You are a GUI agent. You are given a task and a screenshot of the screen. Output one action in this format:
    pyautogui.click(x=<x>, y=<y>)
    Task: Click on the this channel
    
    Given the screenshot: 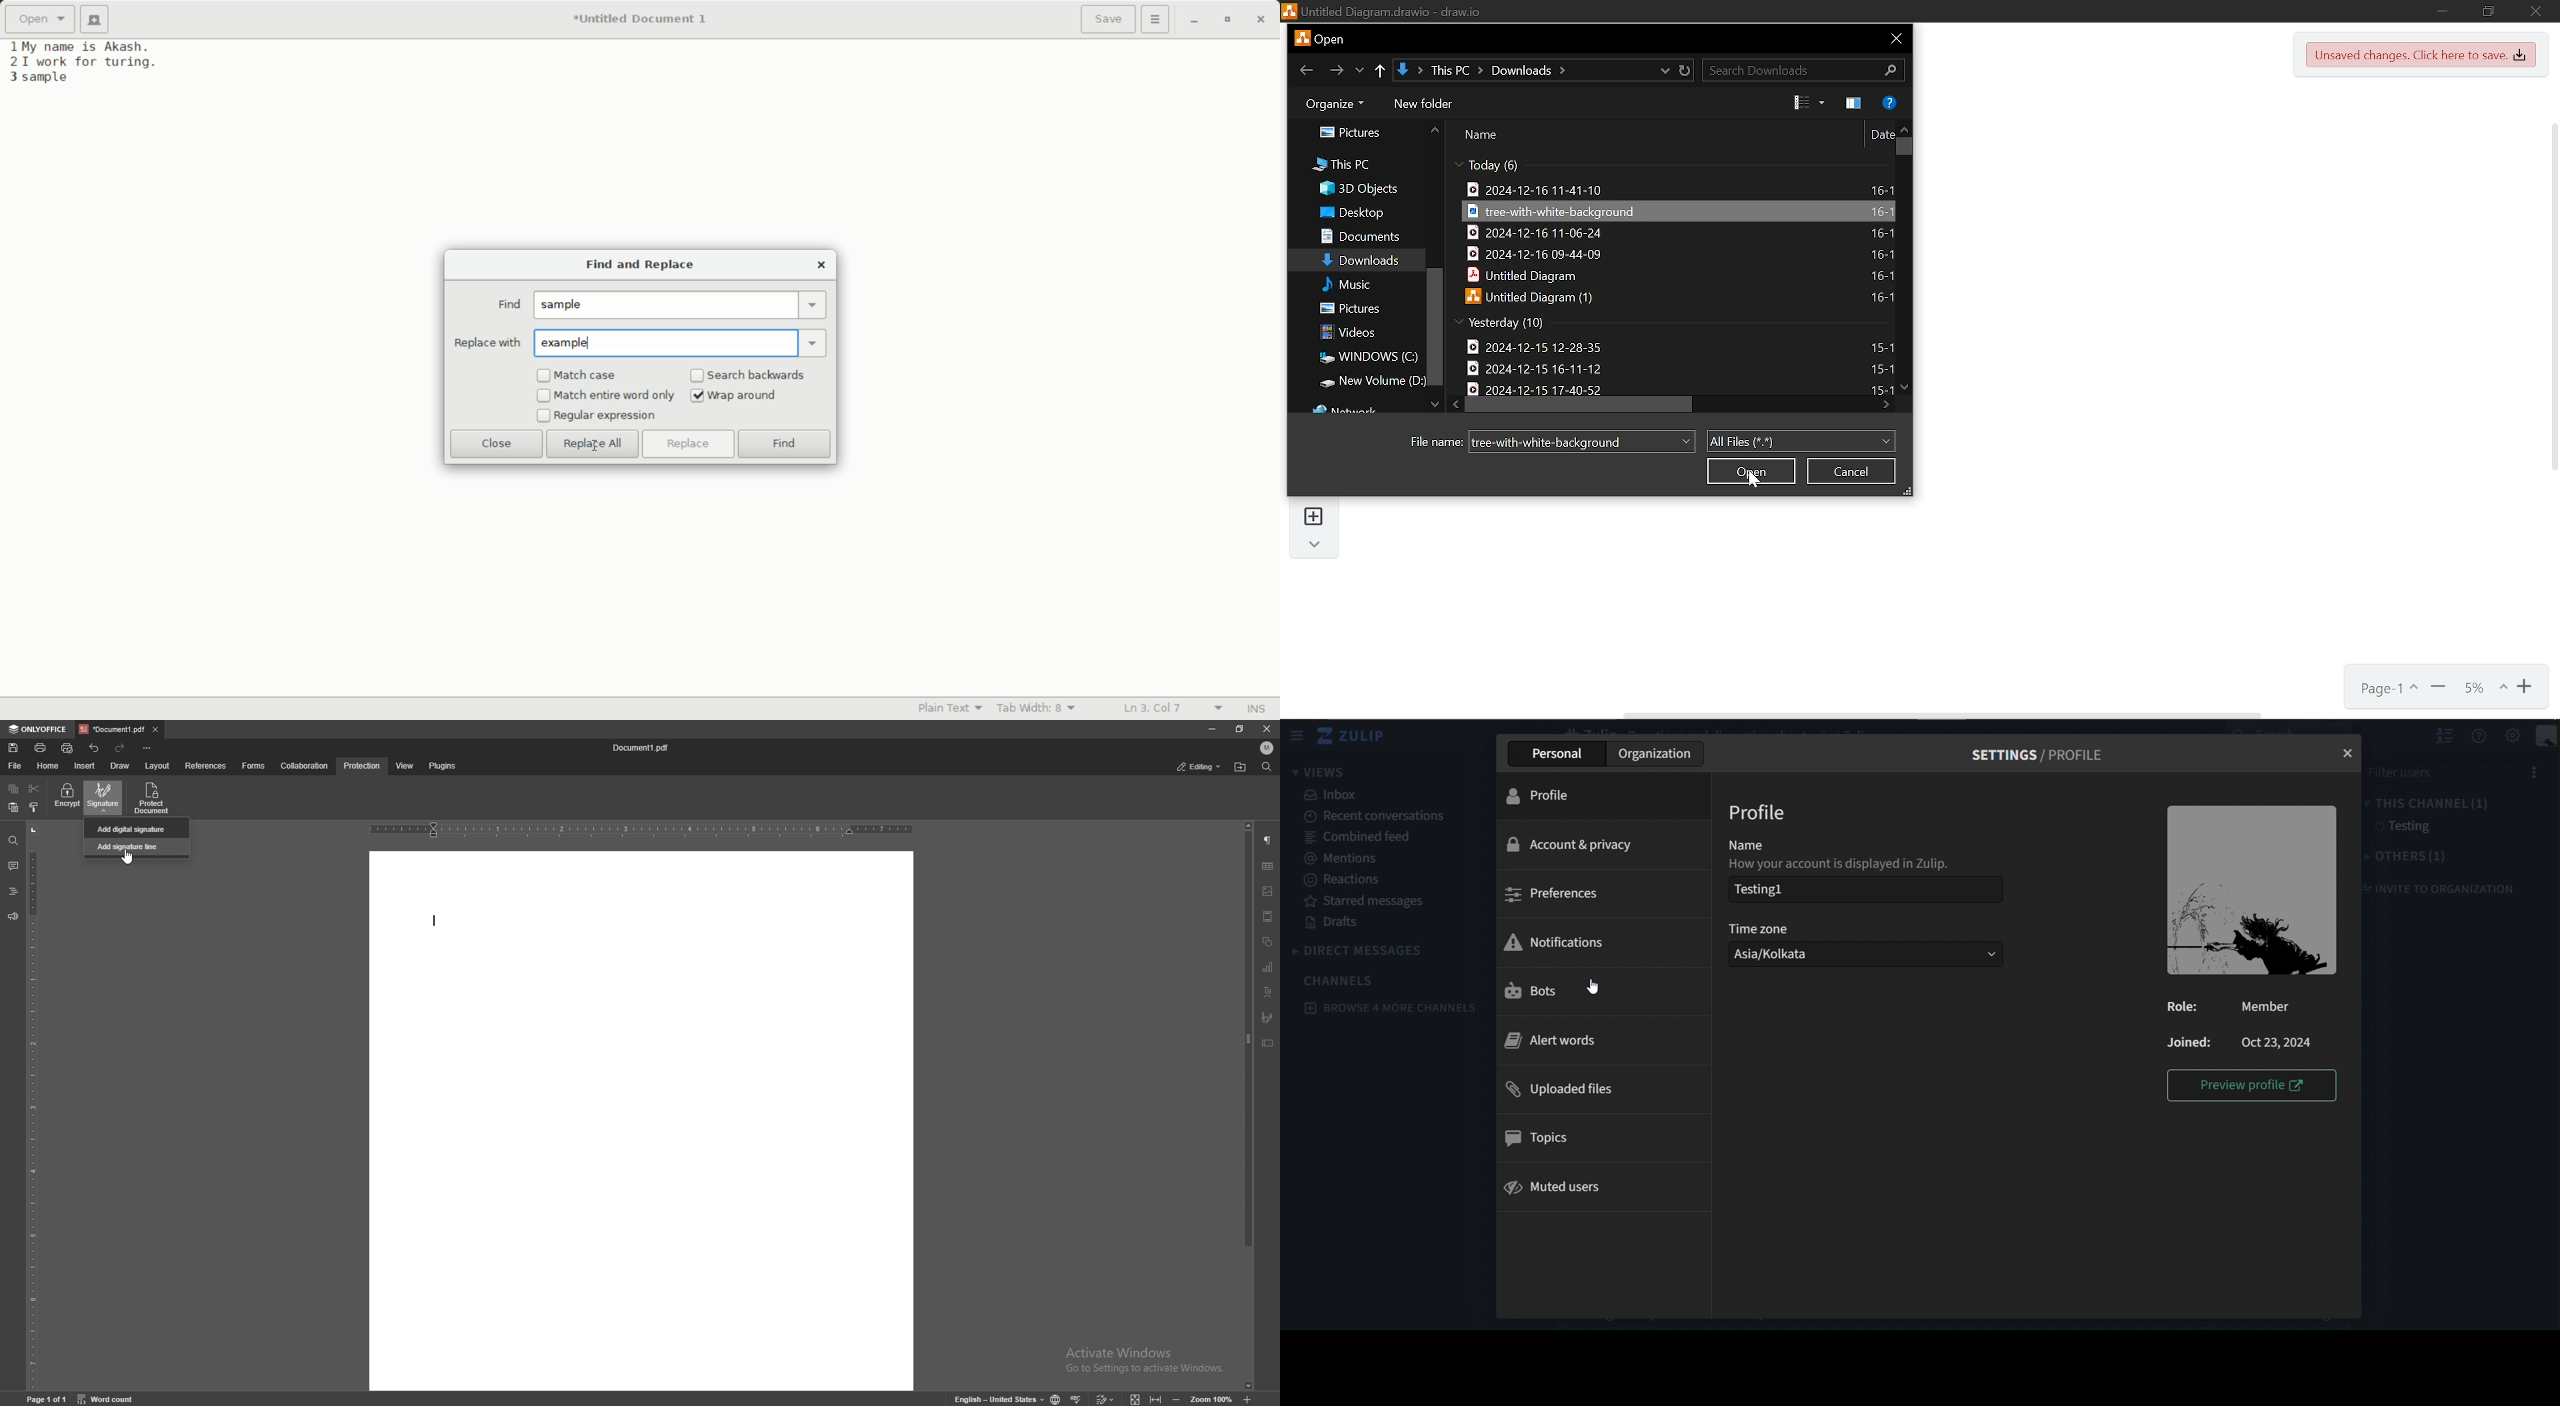 What is the action you would take?
    pyautogui.click(x=2433, y=803)
    